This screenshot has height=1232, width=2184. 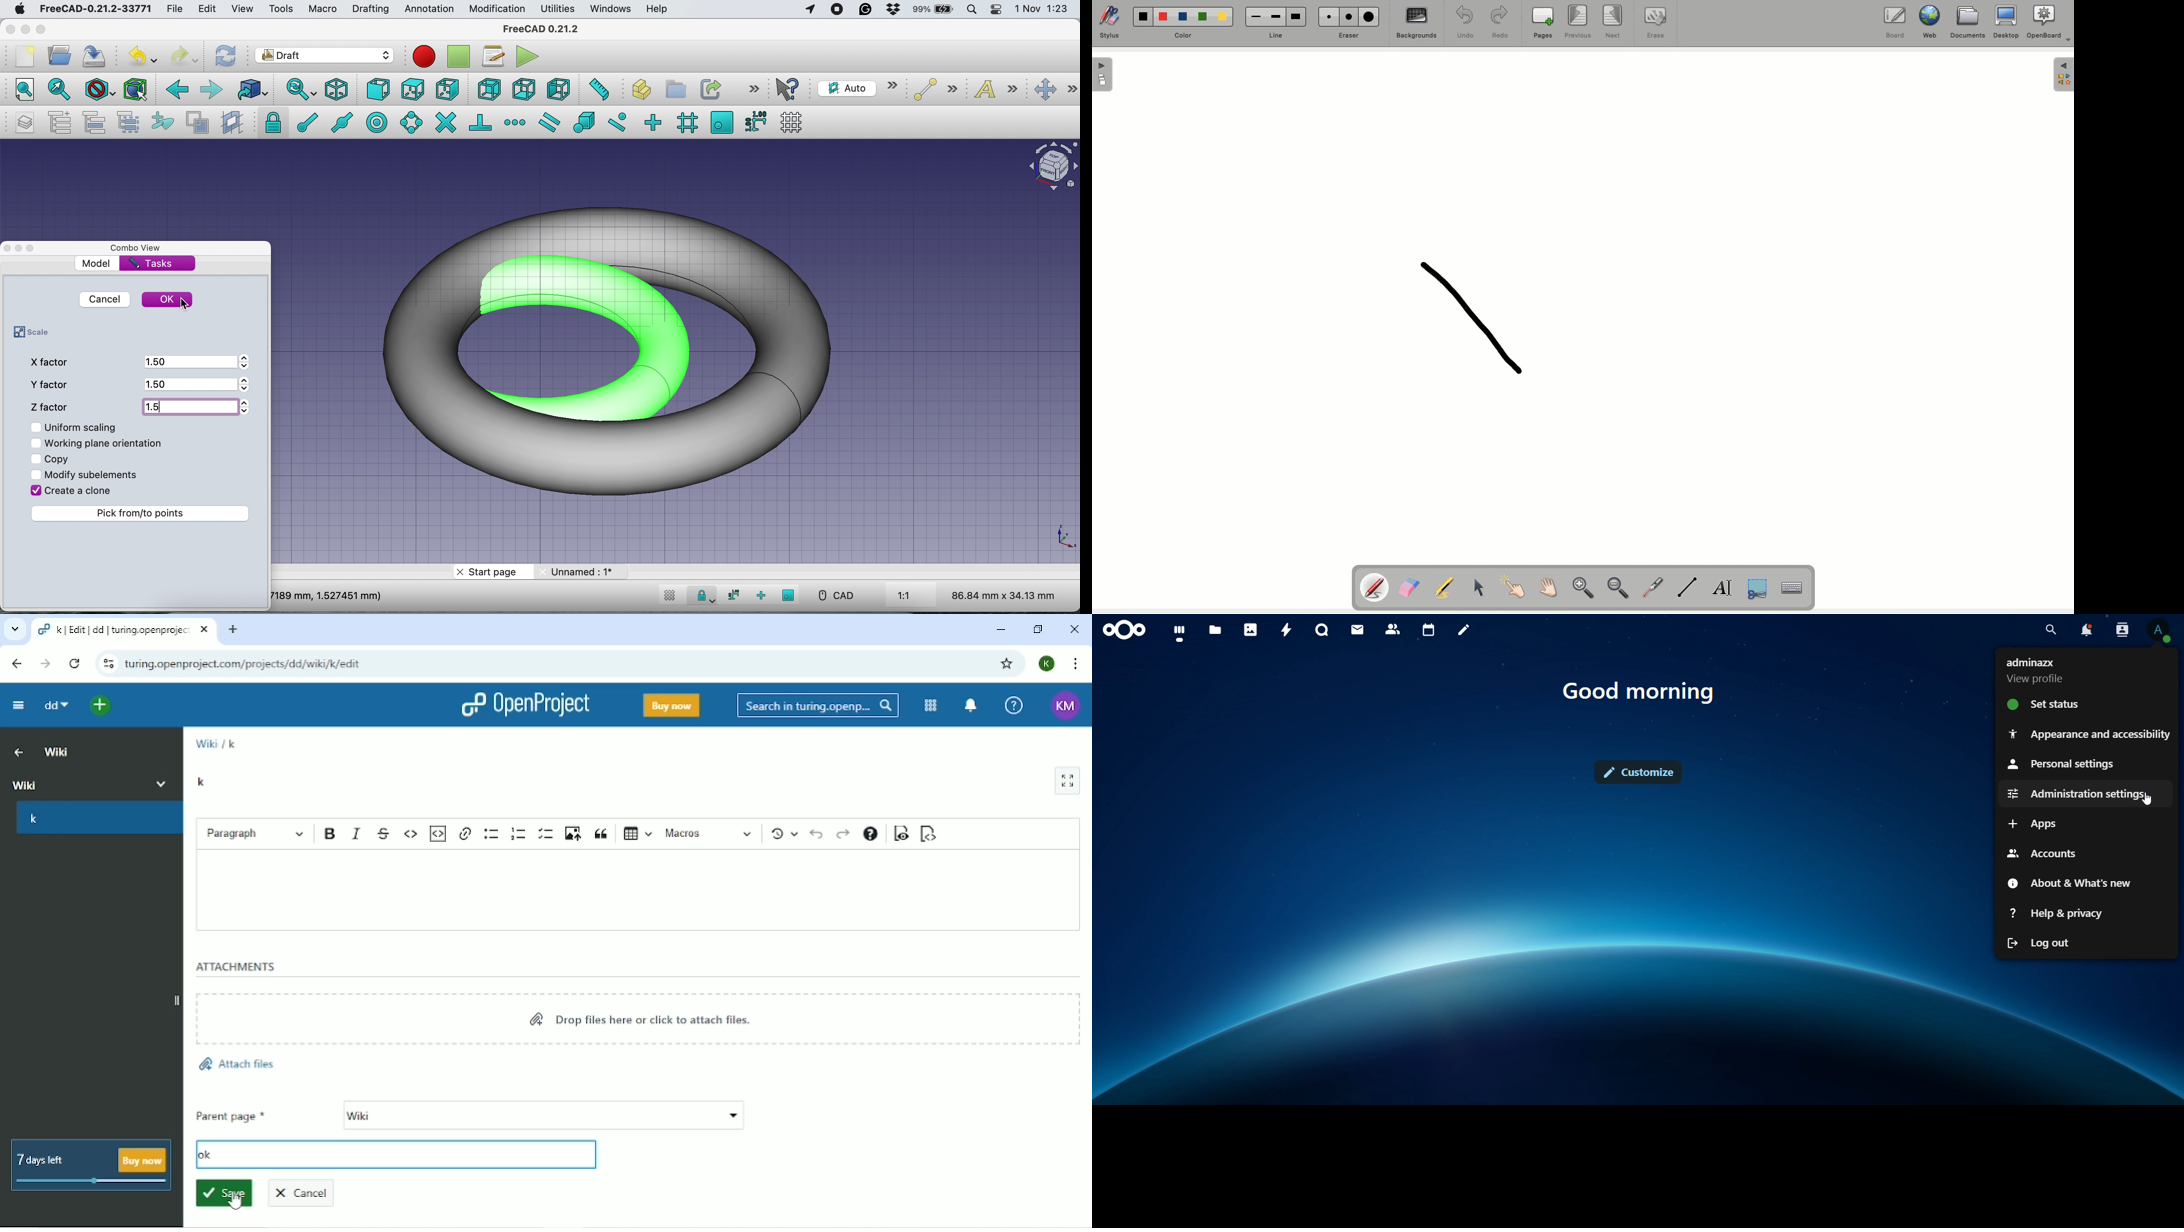 I want to click on draw style, so click(x=98, y=91).